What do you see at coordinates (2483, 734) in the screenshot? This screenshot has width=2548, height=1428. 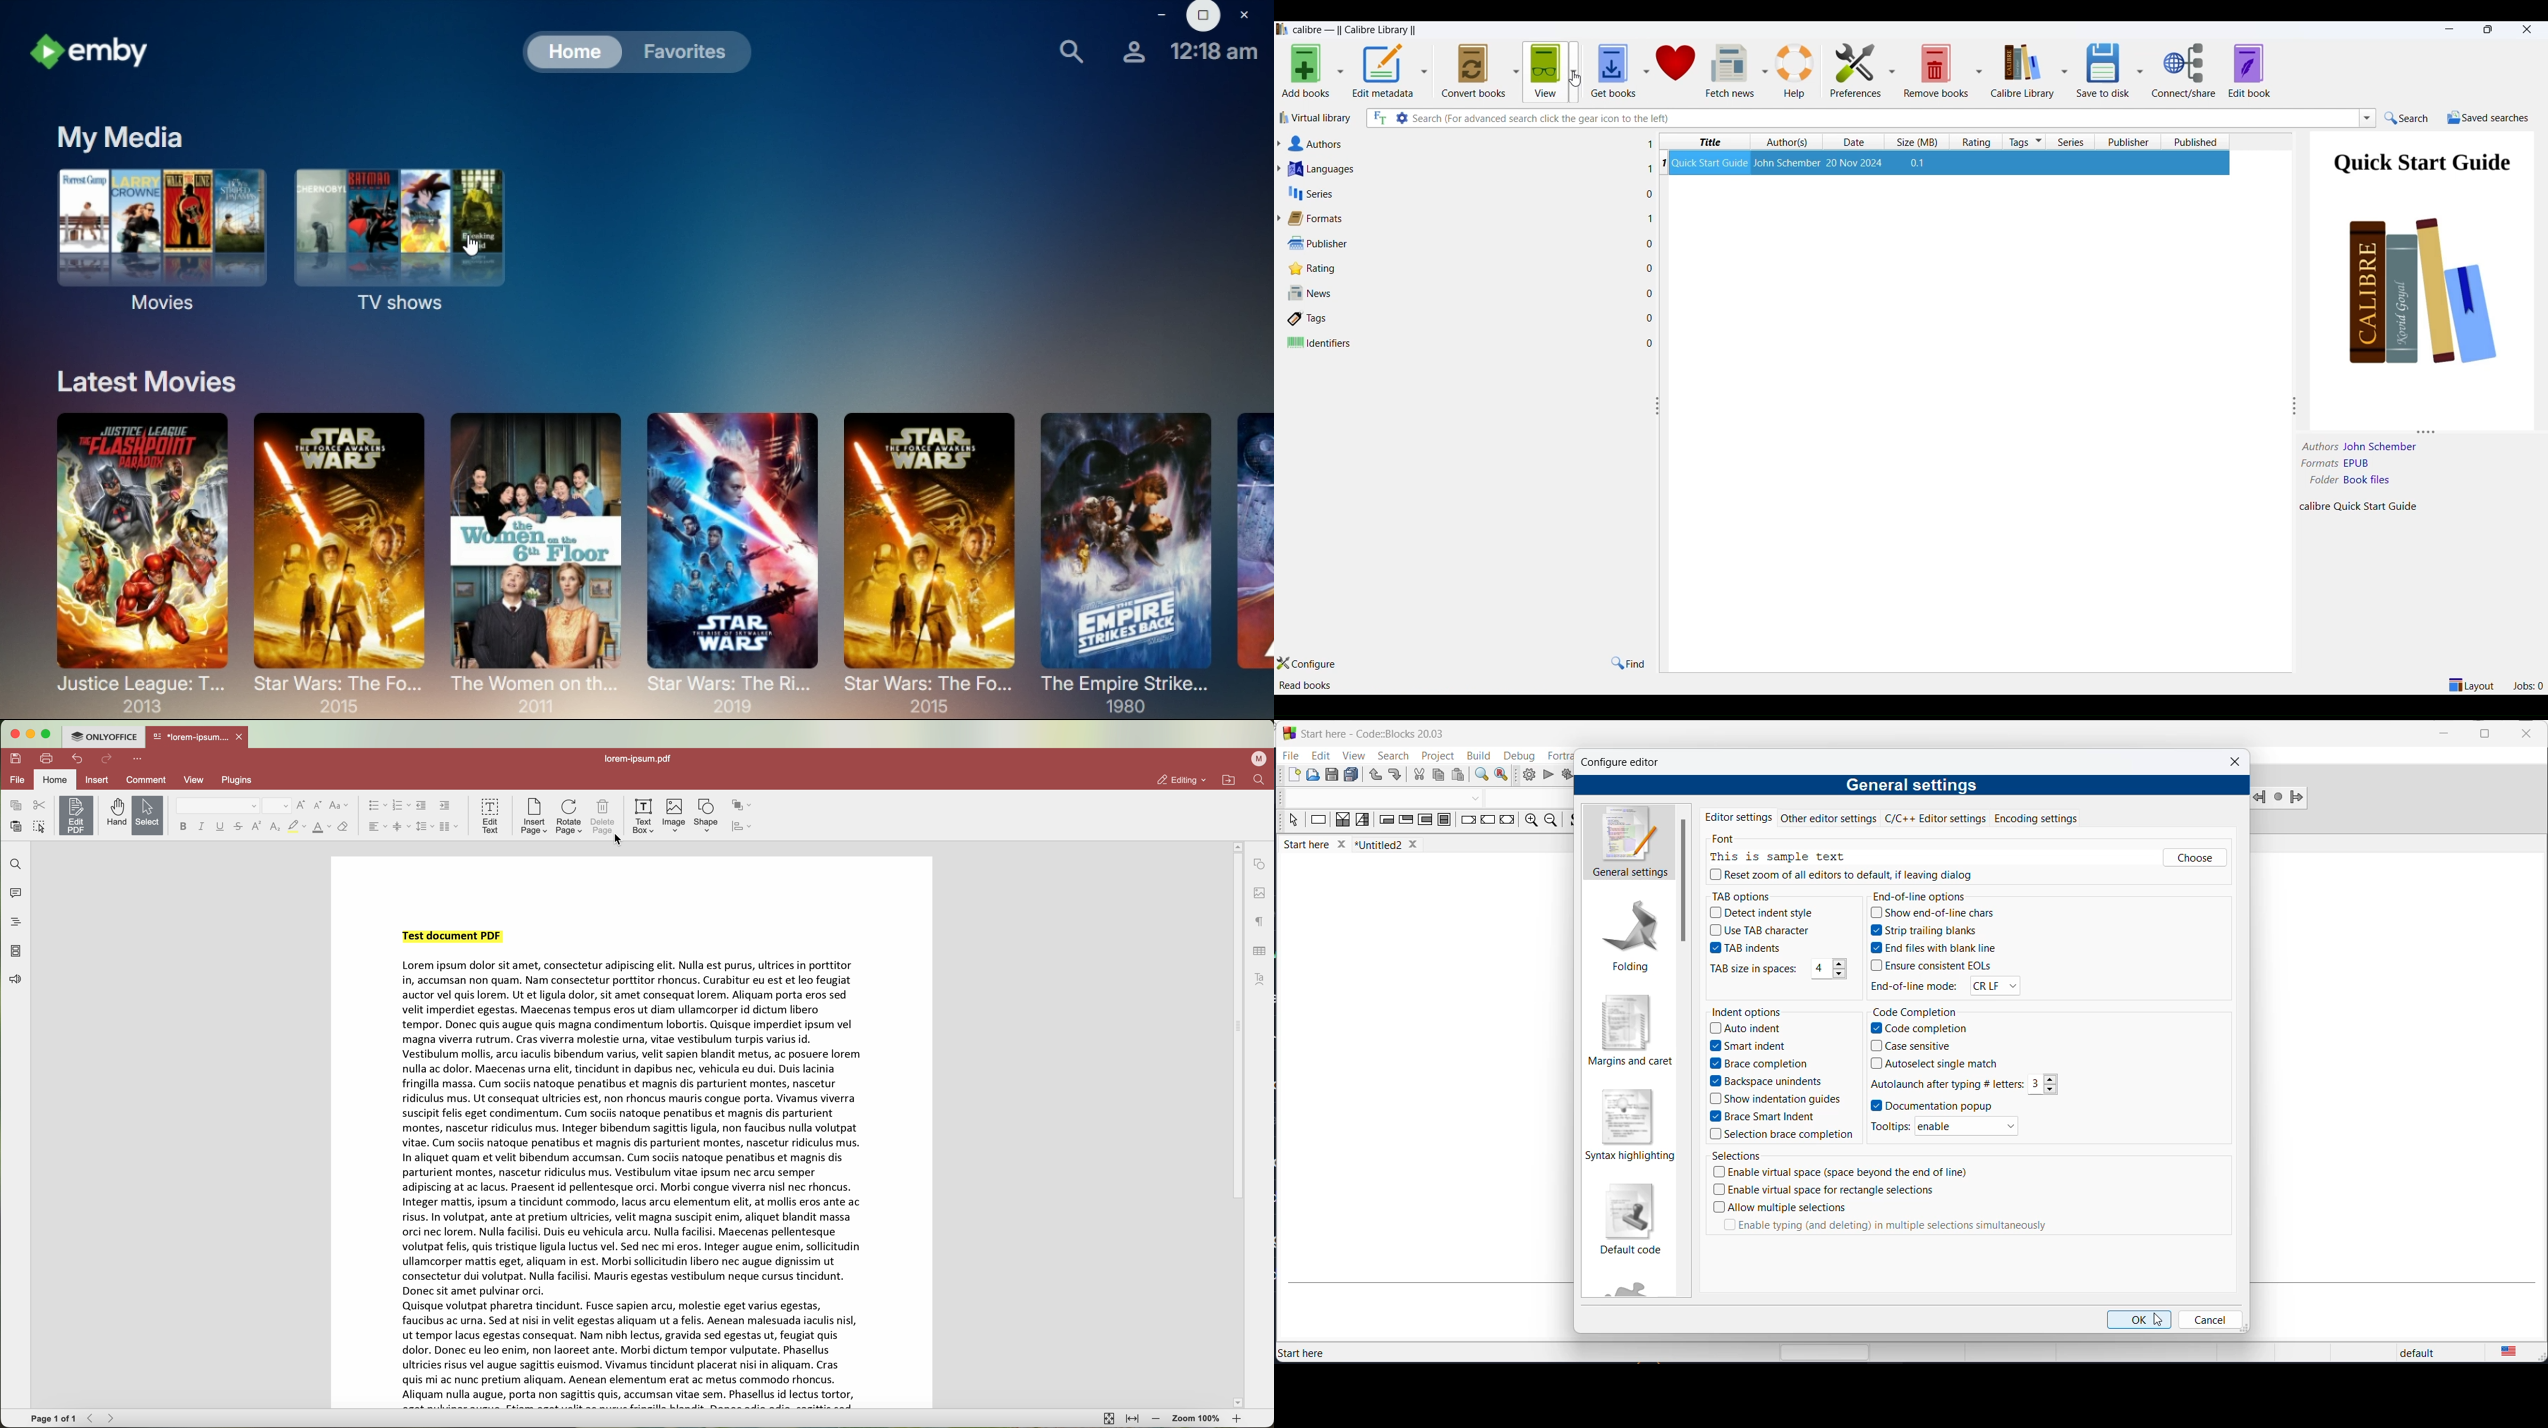 I see `maximize` at bounding box center [2483, 734].